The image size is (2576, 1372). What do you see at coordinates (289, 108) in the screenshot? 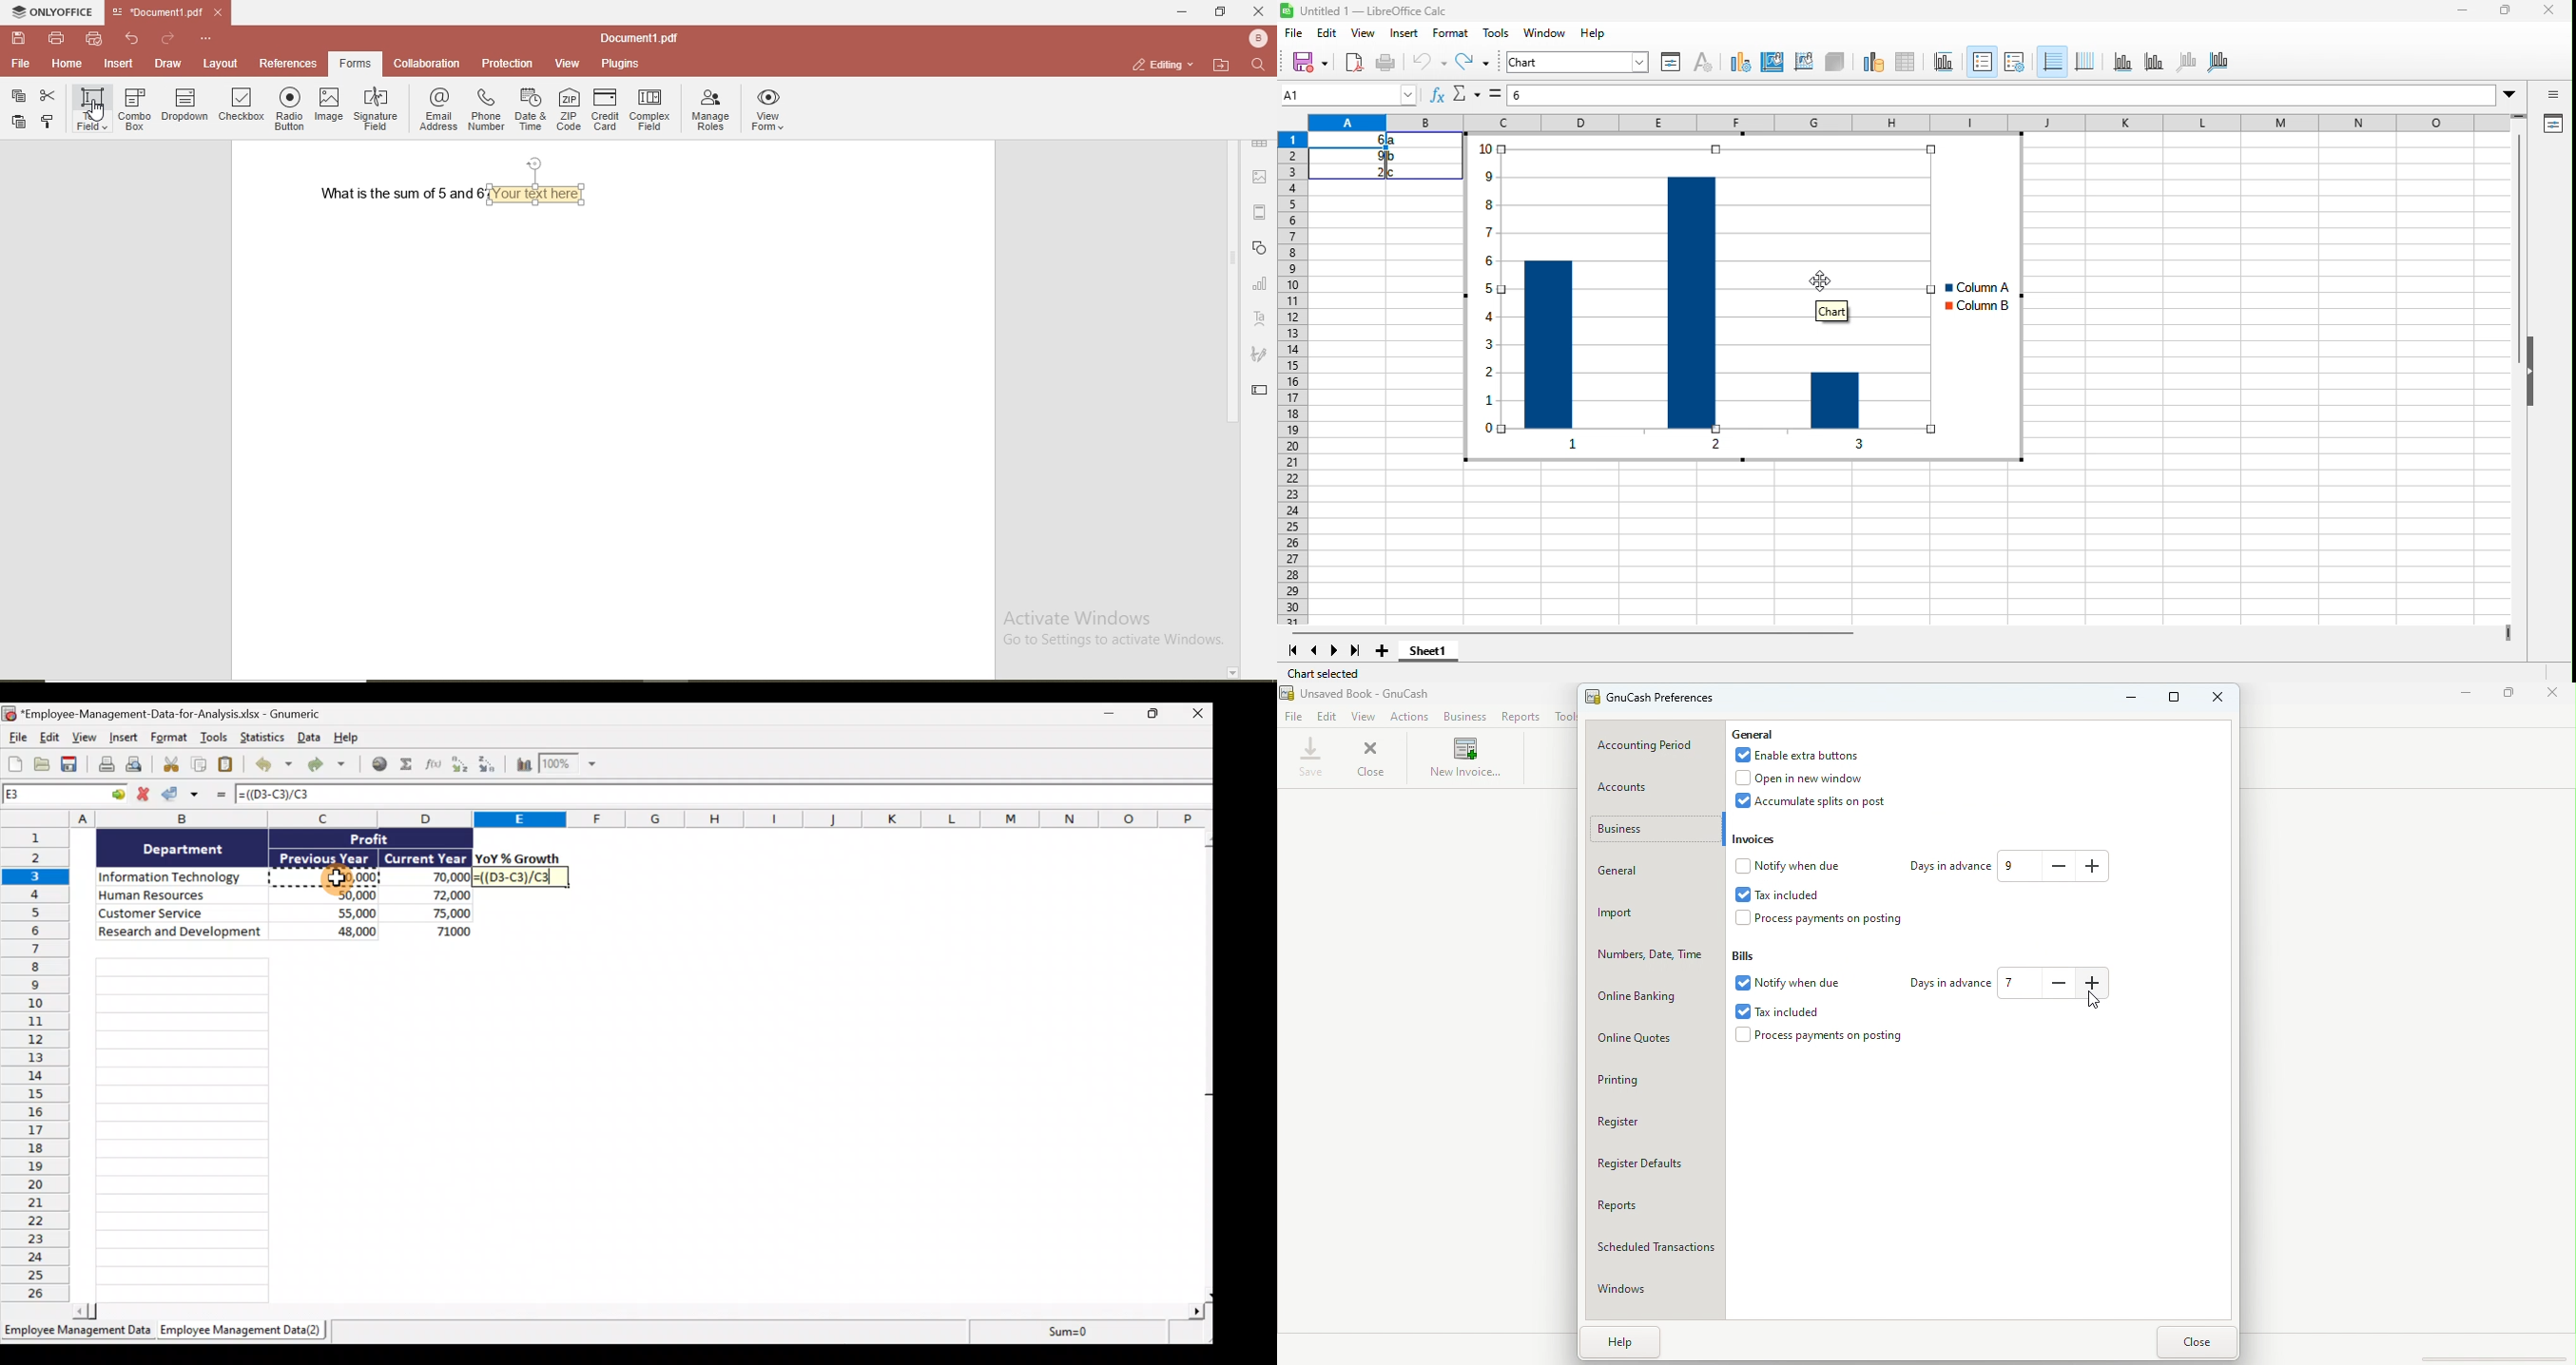
I see `radio button` at bounding box center [289, 108].